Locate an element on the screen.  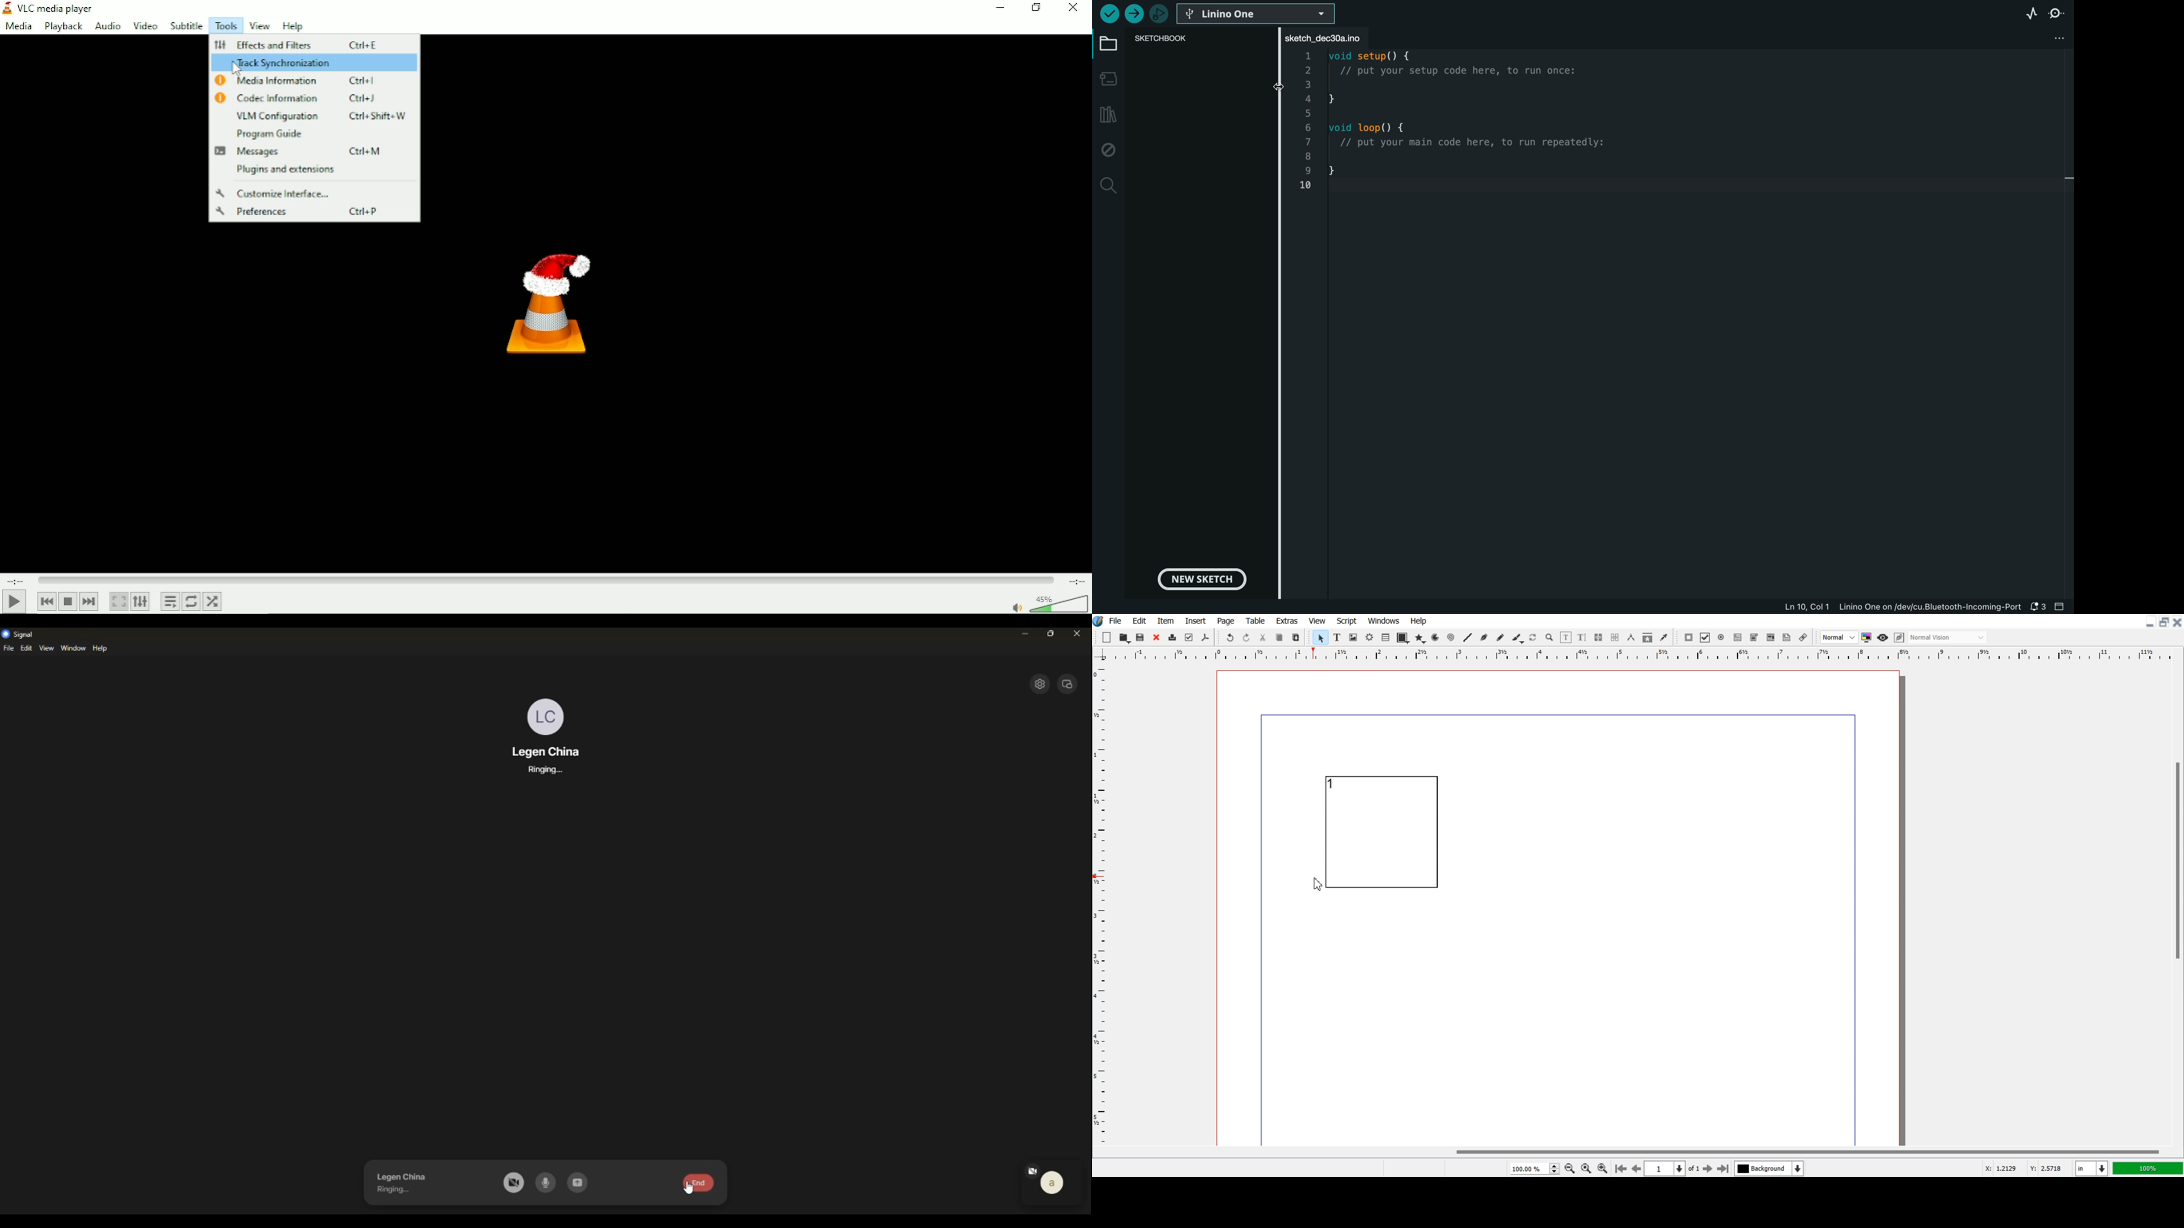
Volume is located at coordinates (1047, 603).